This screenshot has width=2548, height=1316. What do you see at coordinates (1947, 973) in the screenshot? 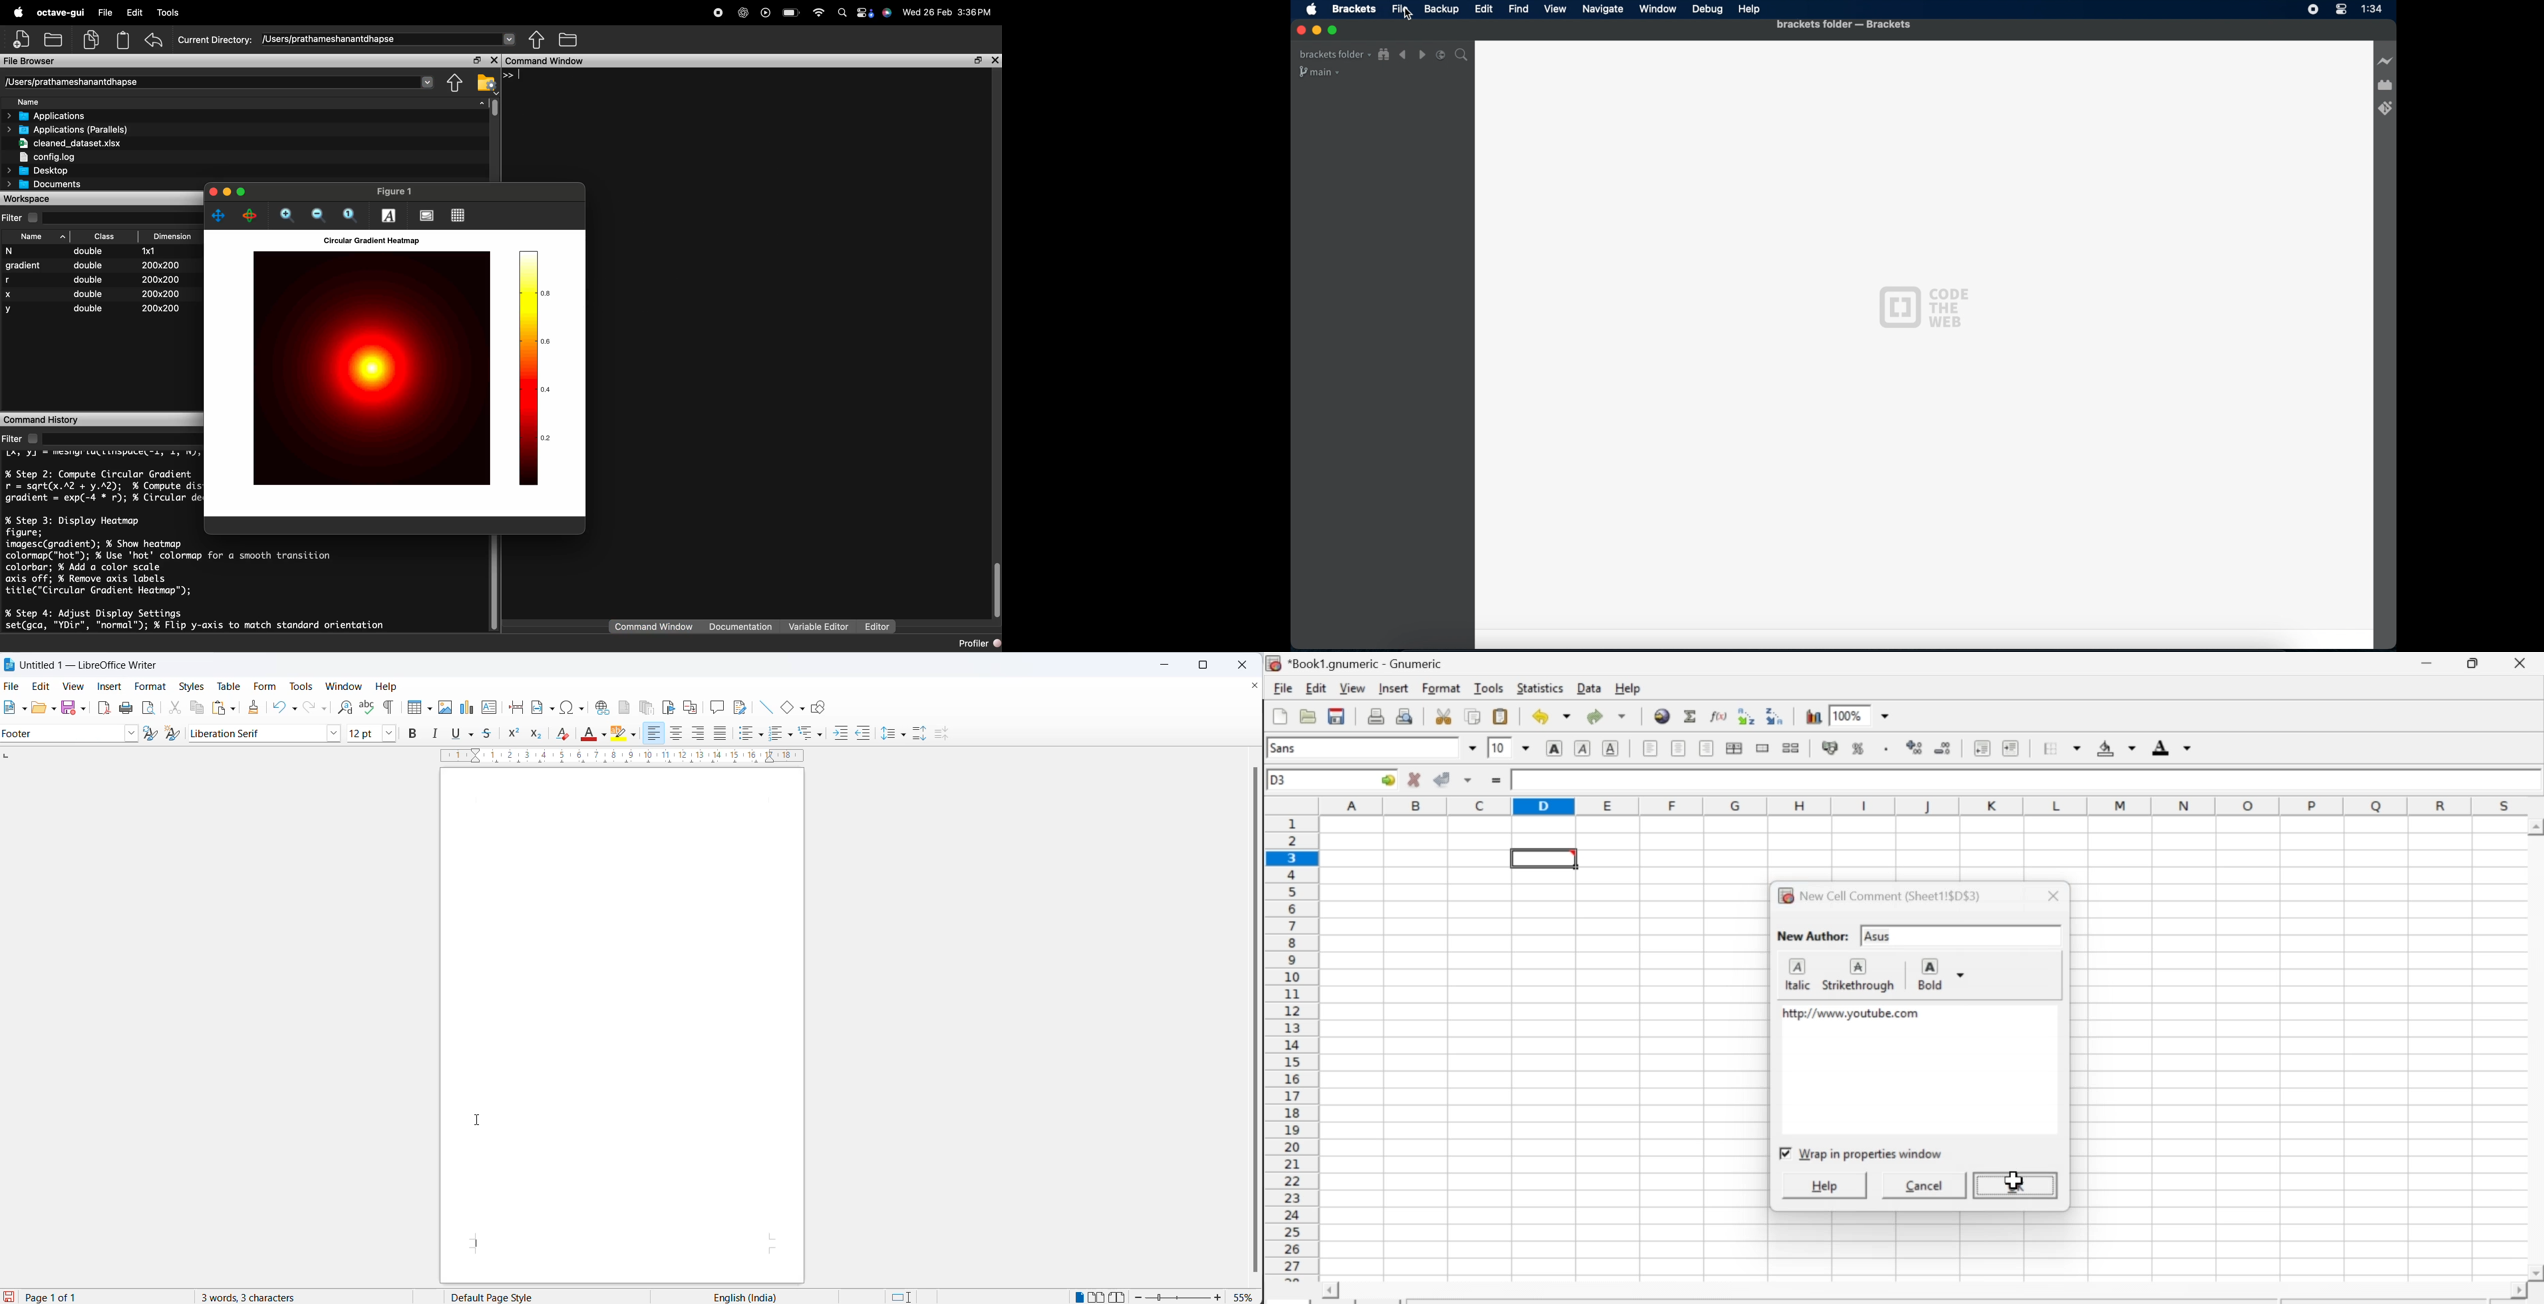
I see `Bold` at bounding box center [1947, 973].